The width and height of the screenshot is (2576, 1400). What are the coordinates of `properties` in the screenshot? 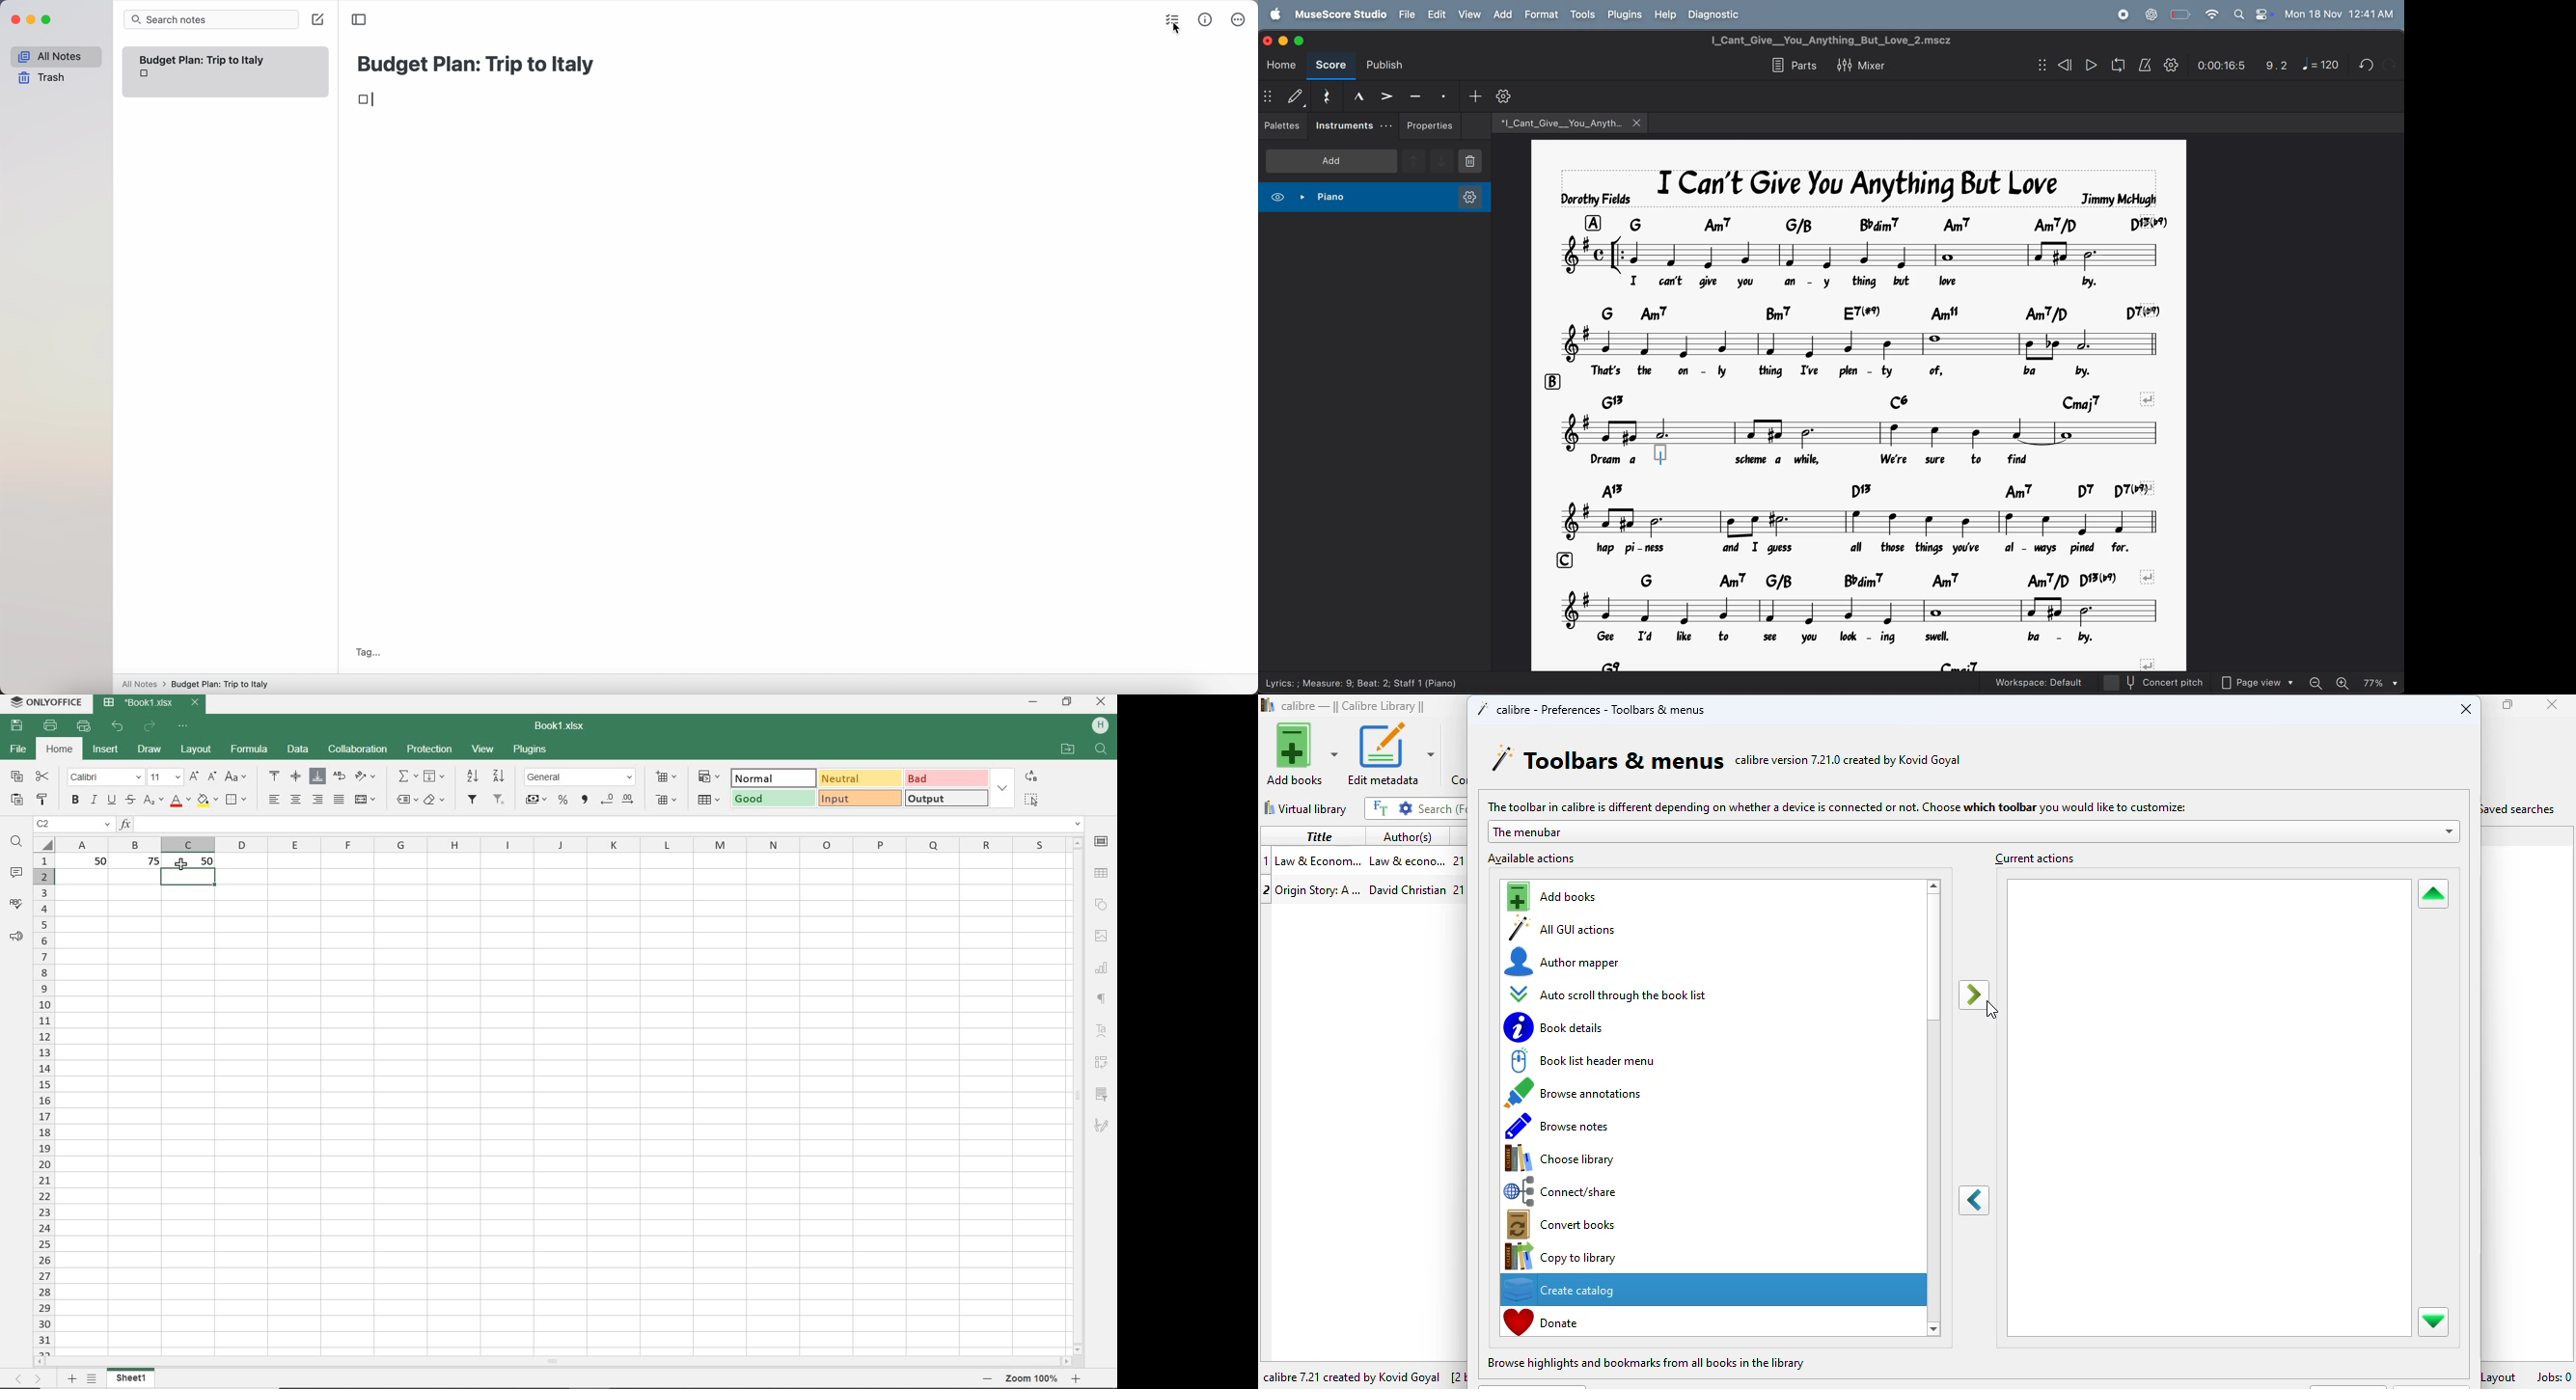 It's located at (1430, 124).